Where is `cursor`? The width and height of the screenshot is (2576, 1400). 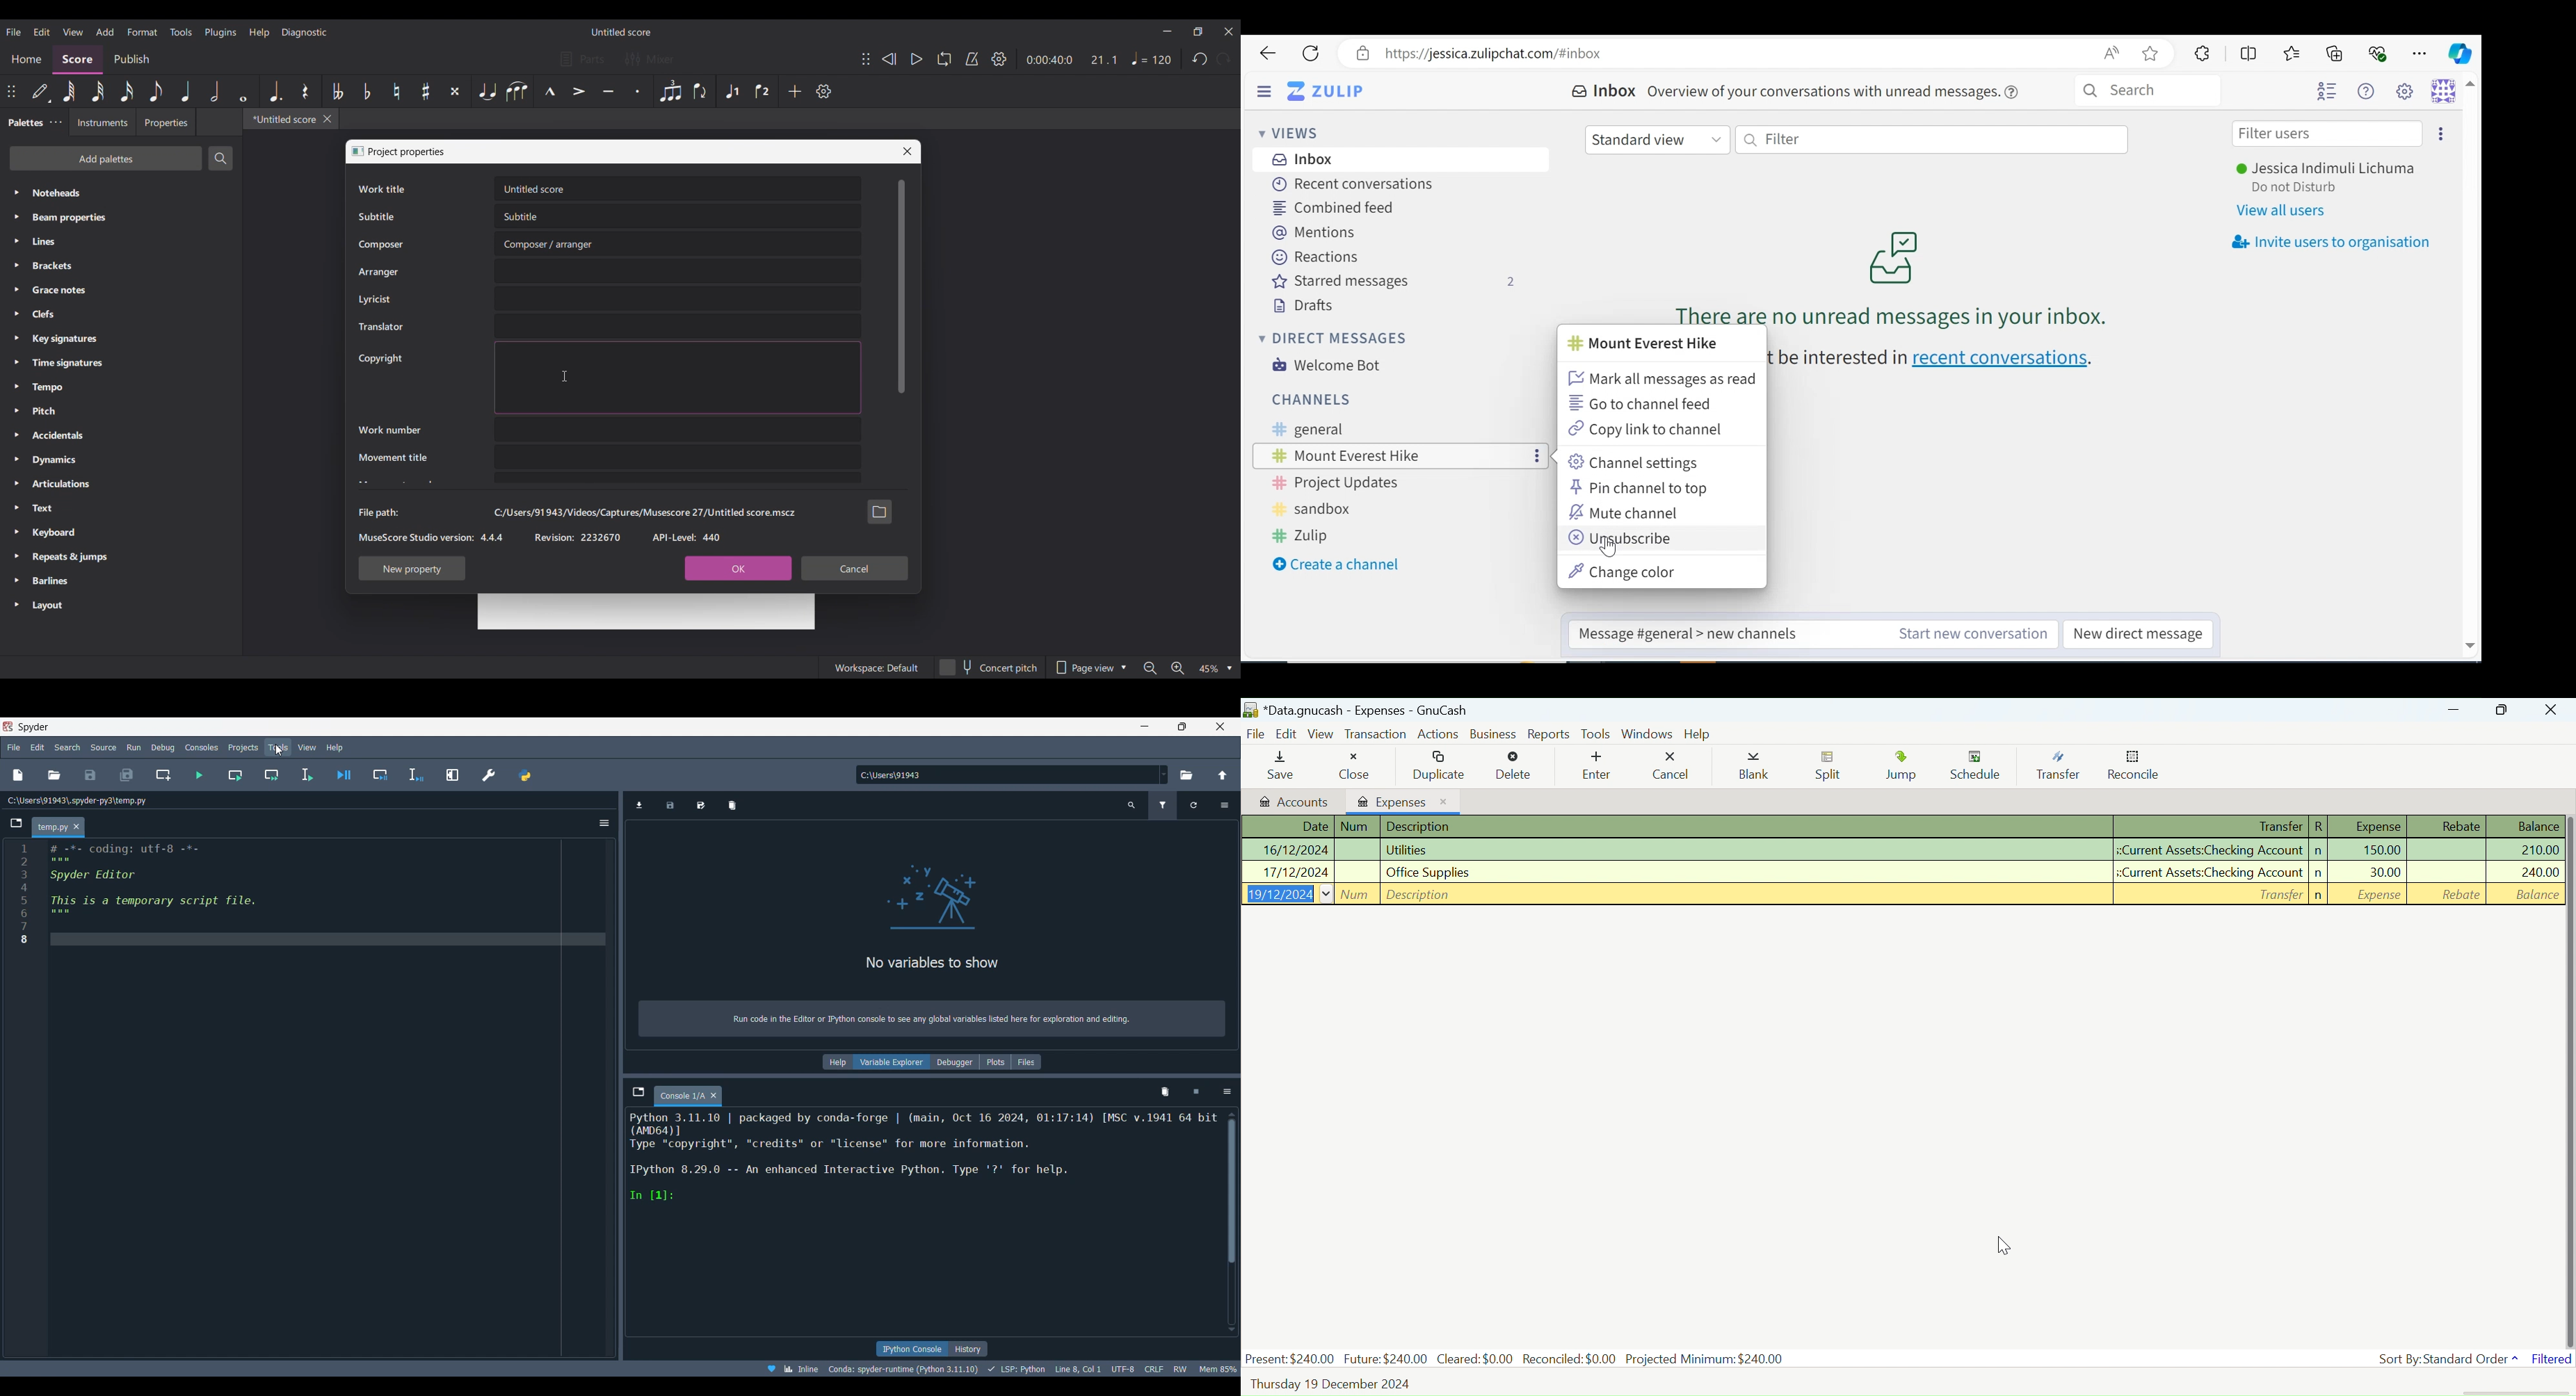
cursor is located at coordinates (277, 752).